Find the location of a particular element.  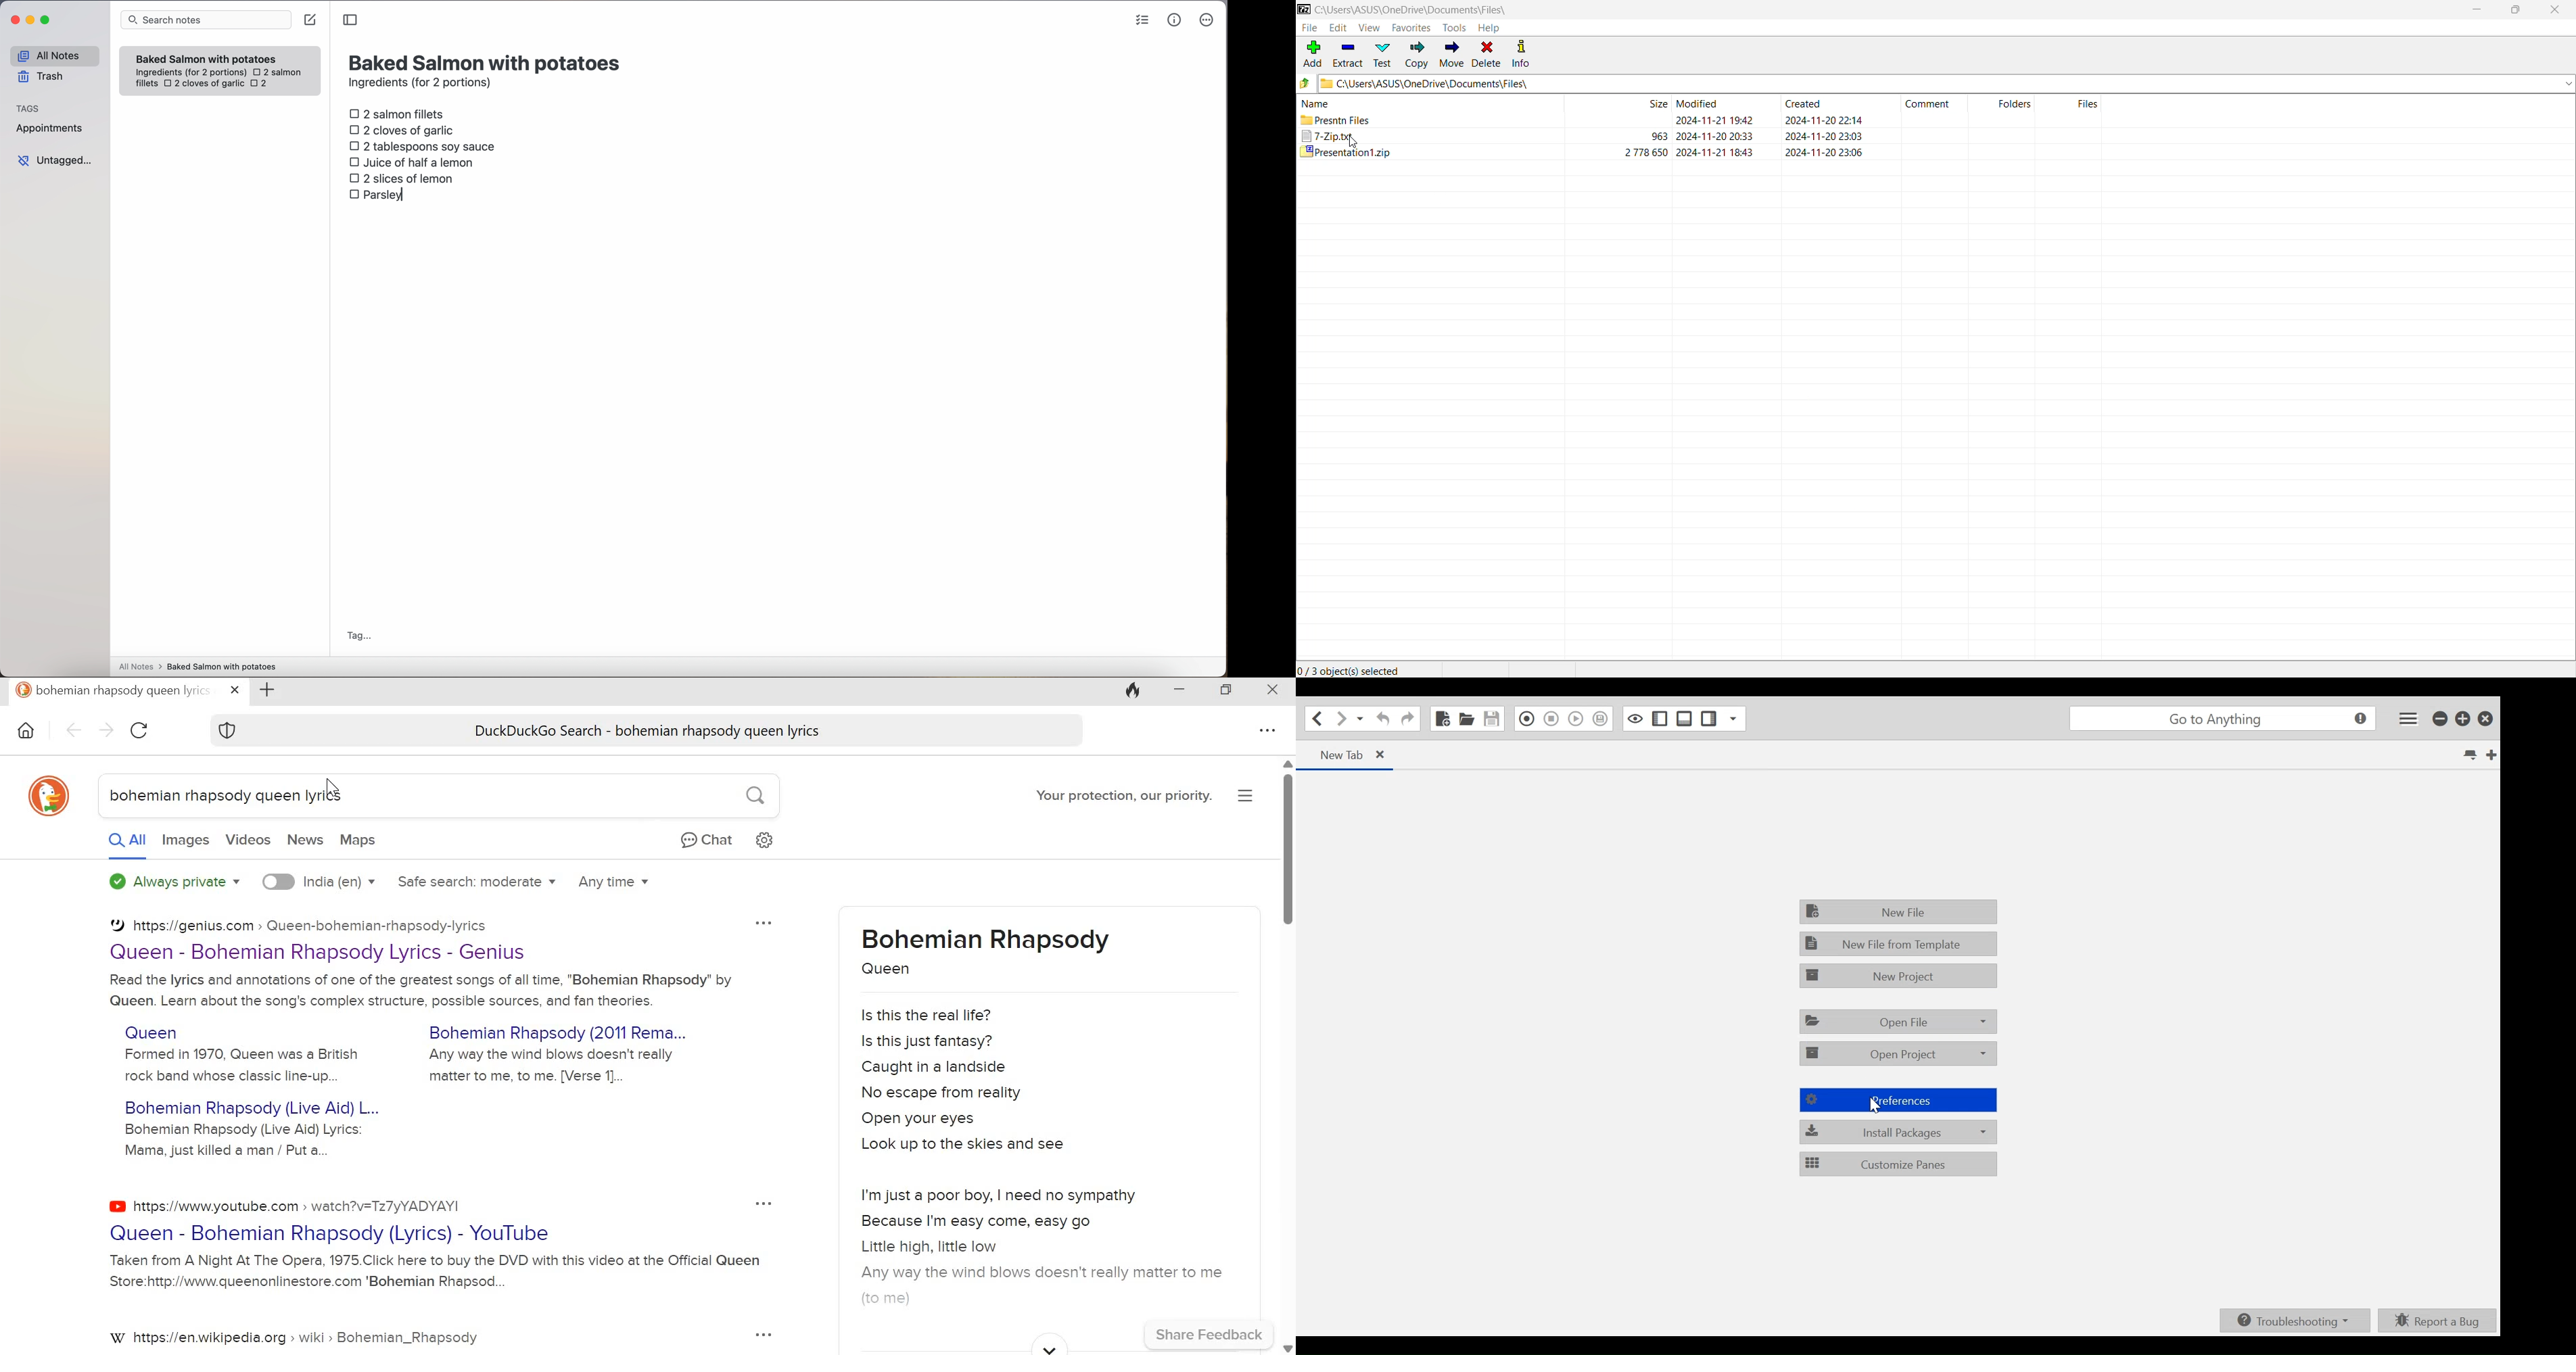

presentation1.zip is located at coordinates (1346, 151).